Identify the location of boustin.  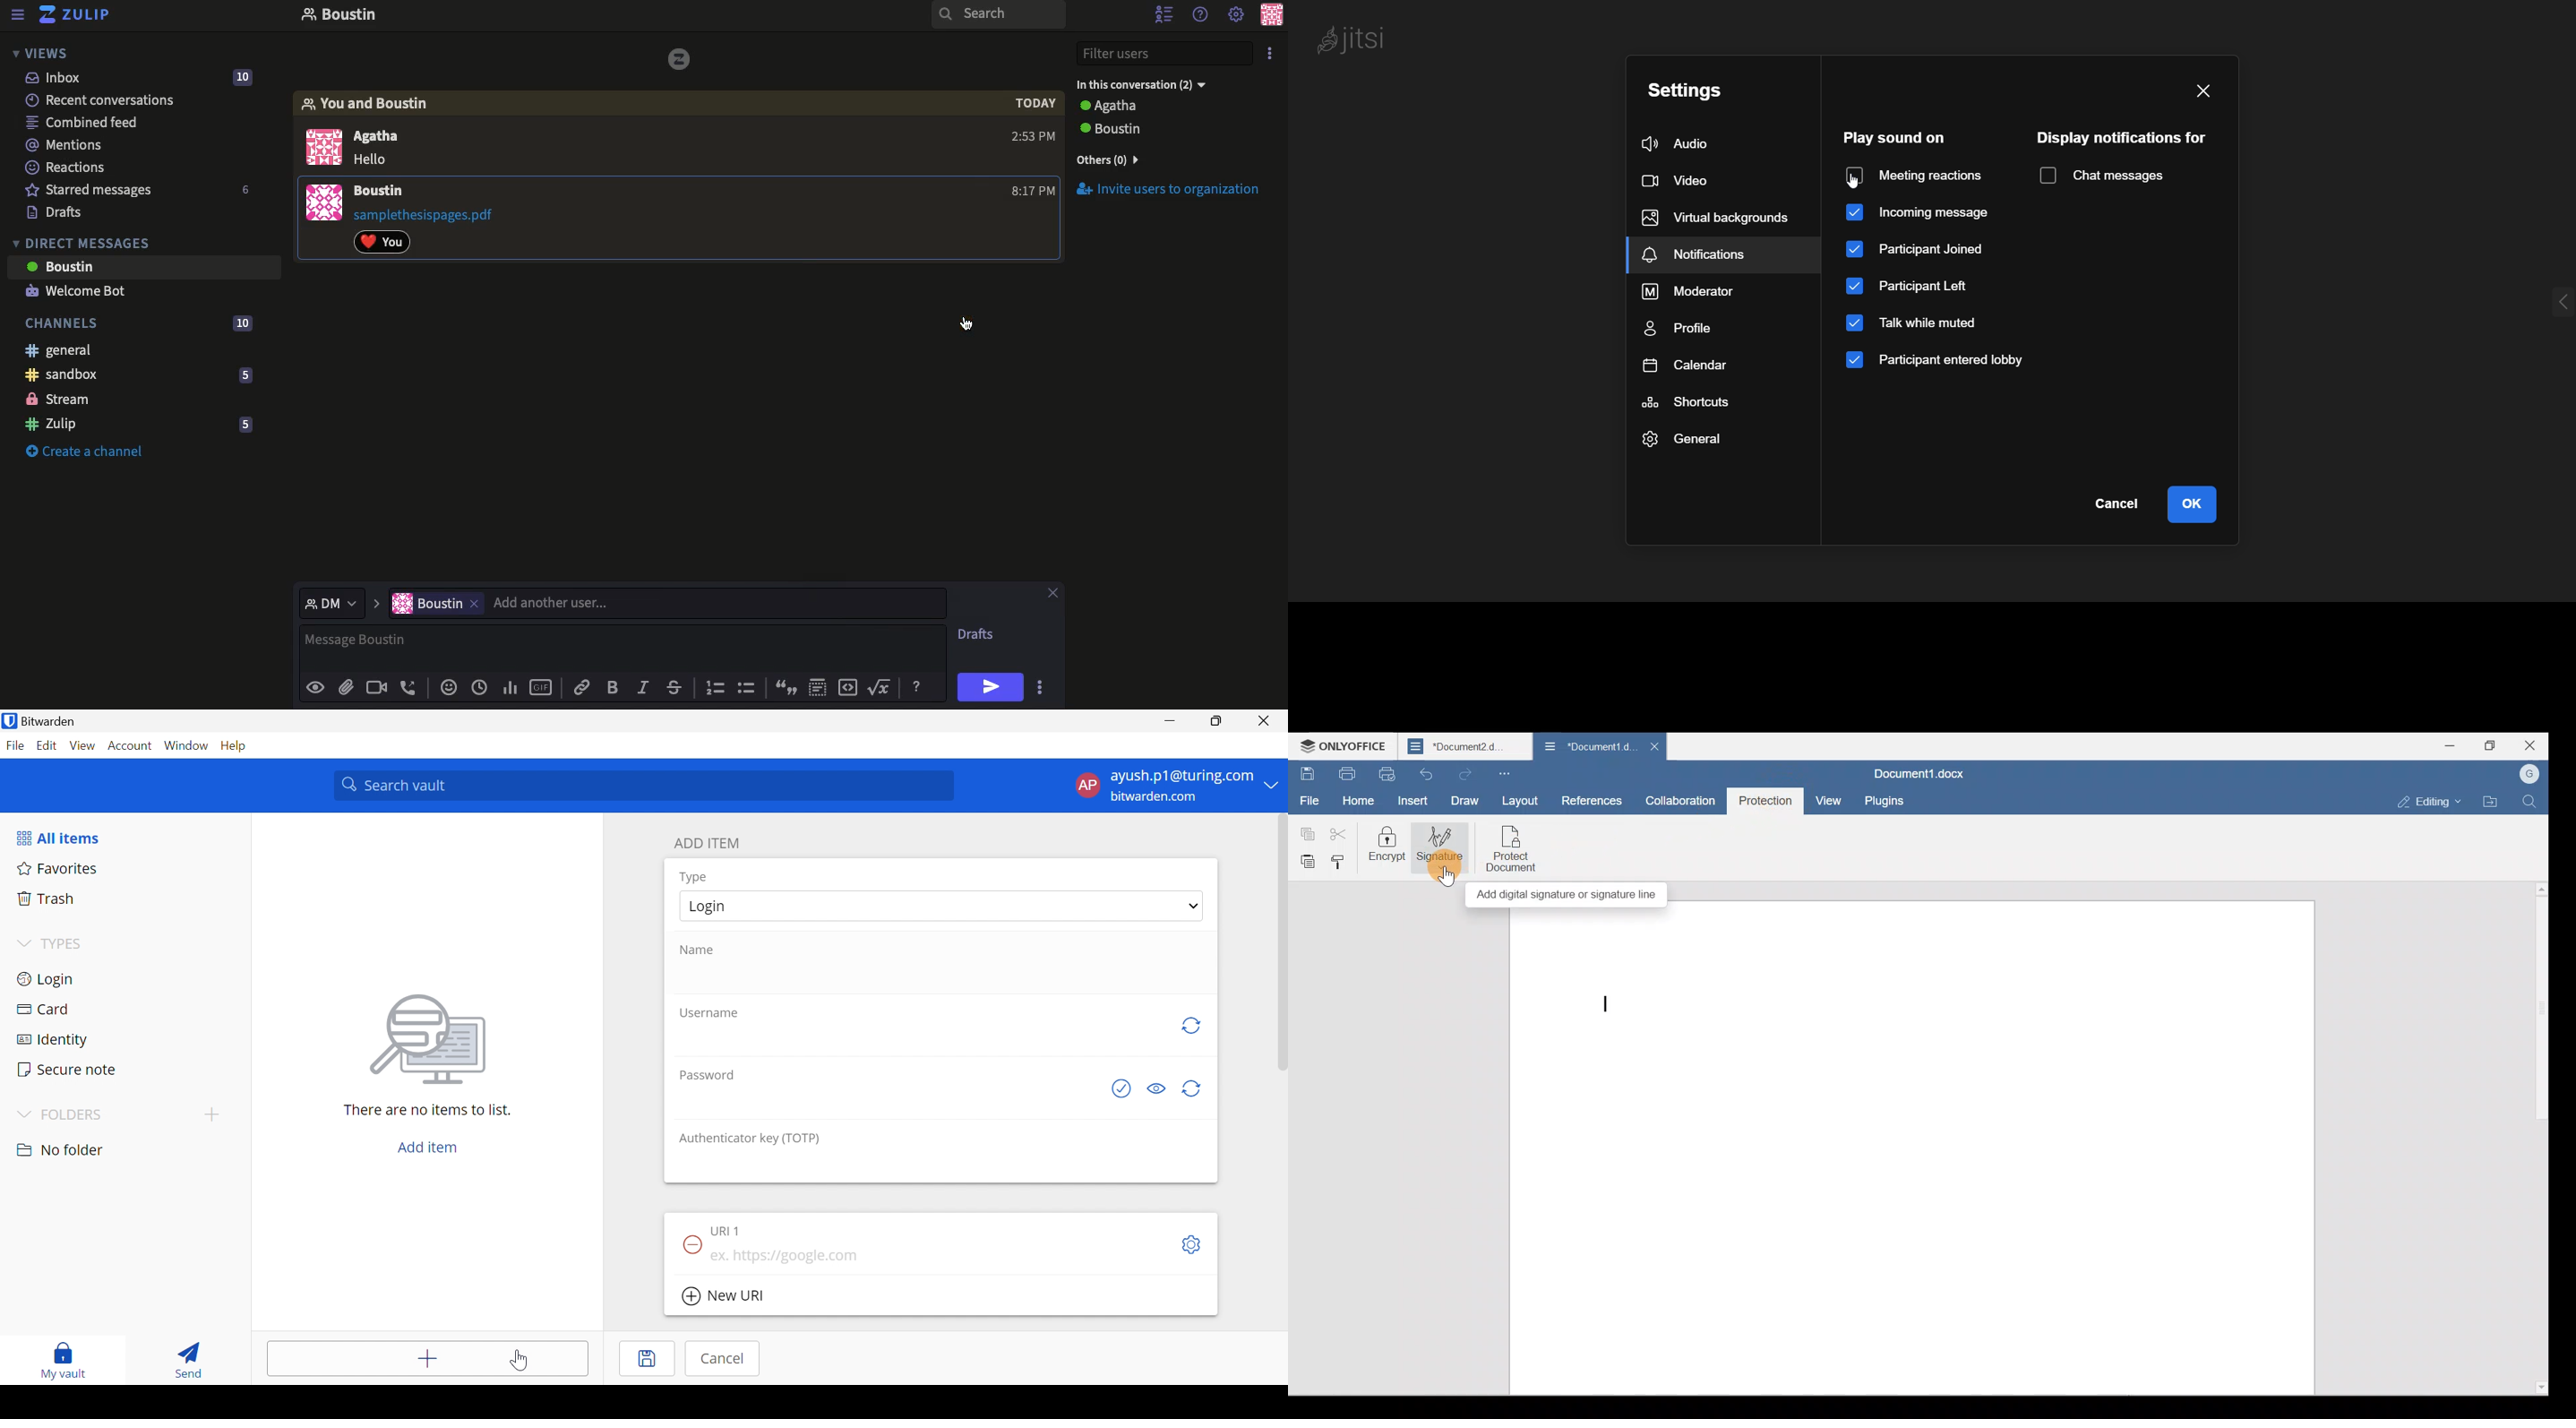
(426, 603).